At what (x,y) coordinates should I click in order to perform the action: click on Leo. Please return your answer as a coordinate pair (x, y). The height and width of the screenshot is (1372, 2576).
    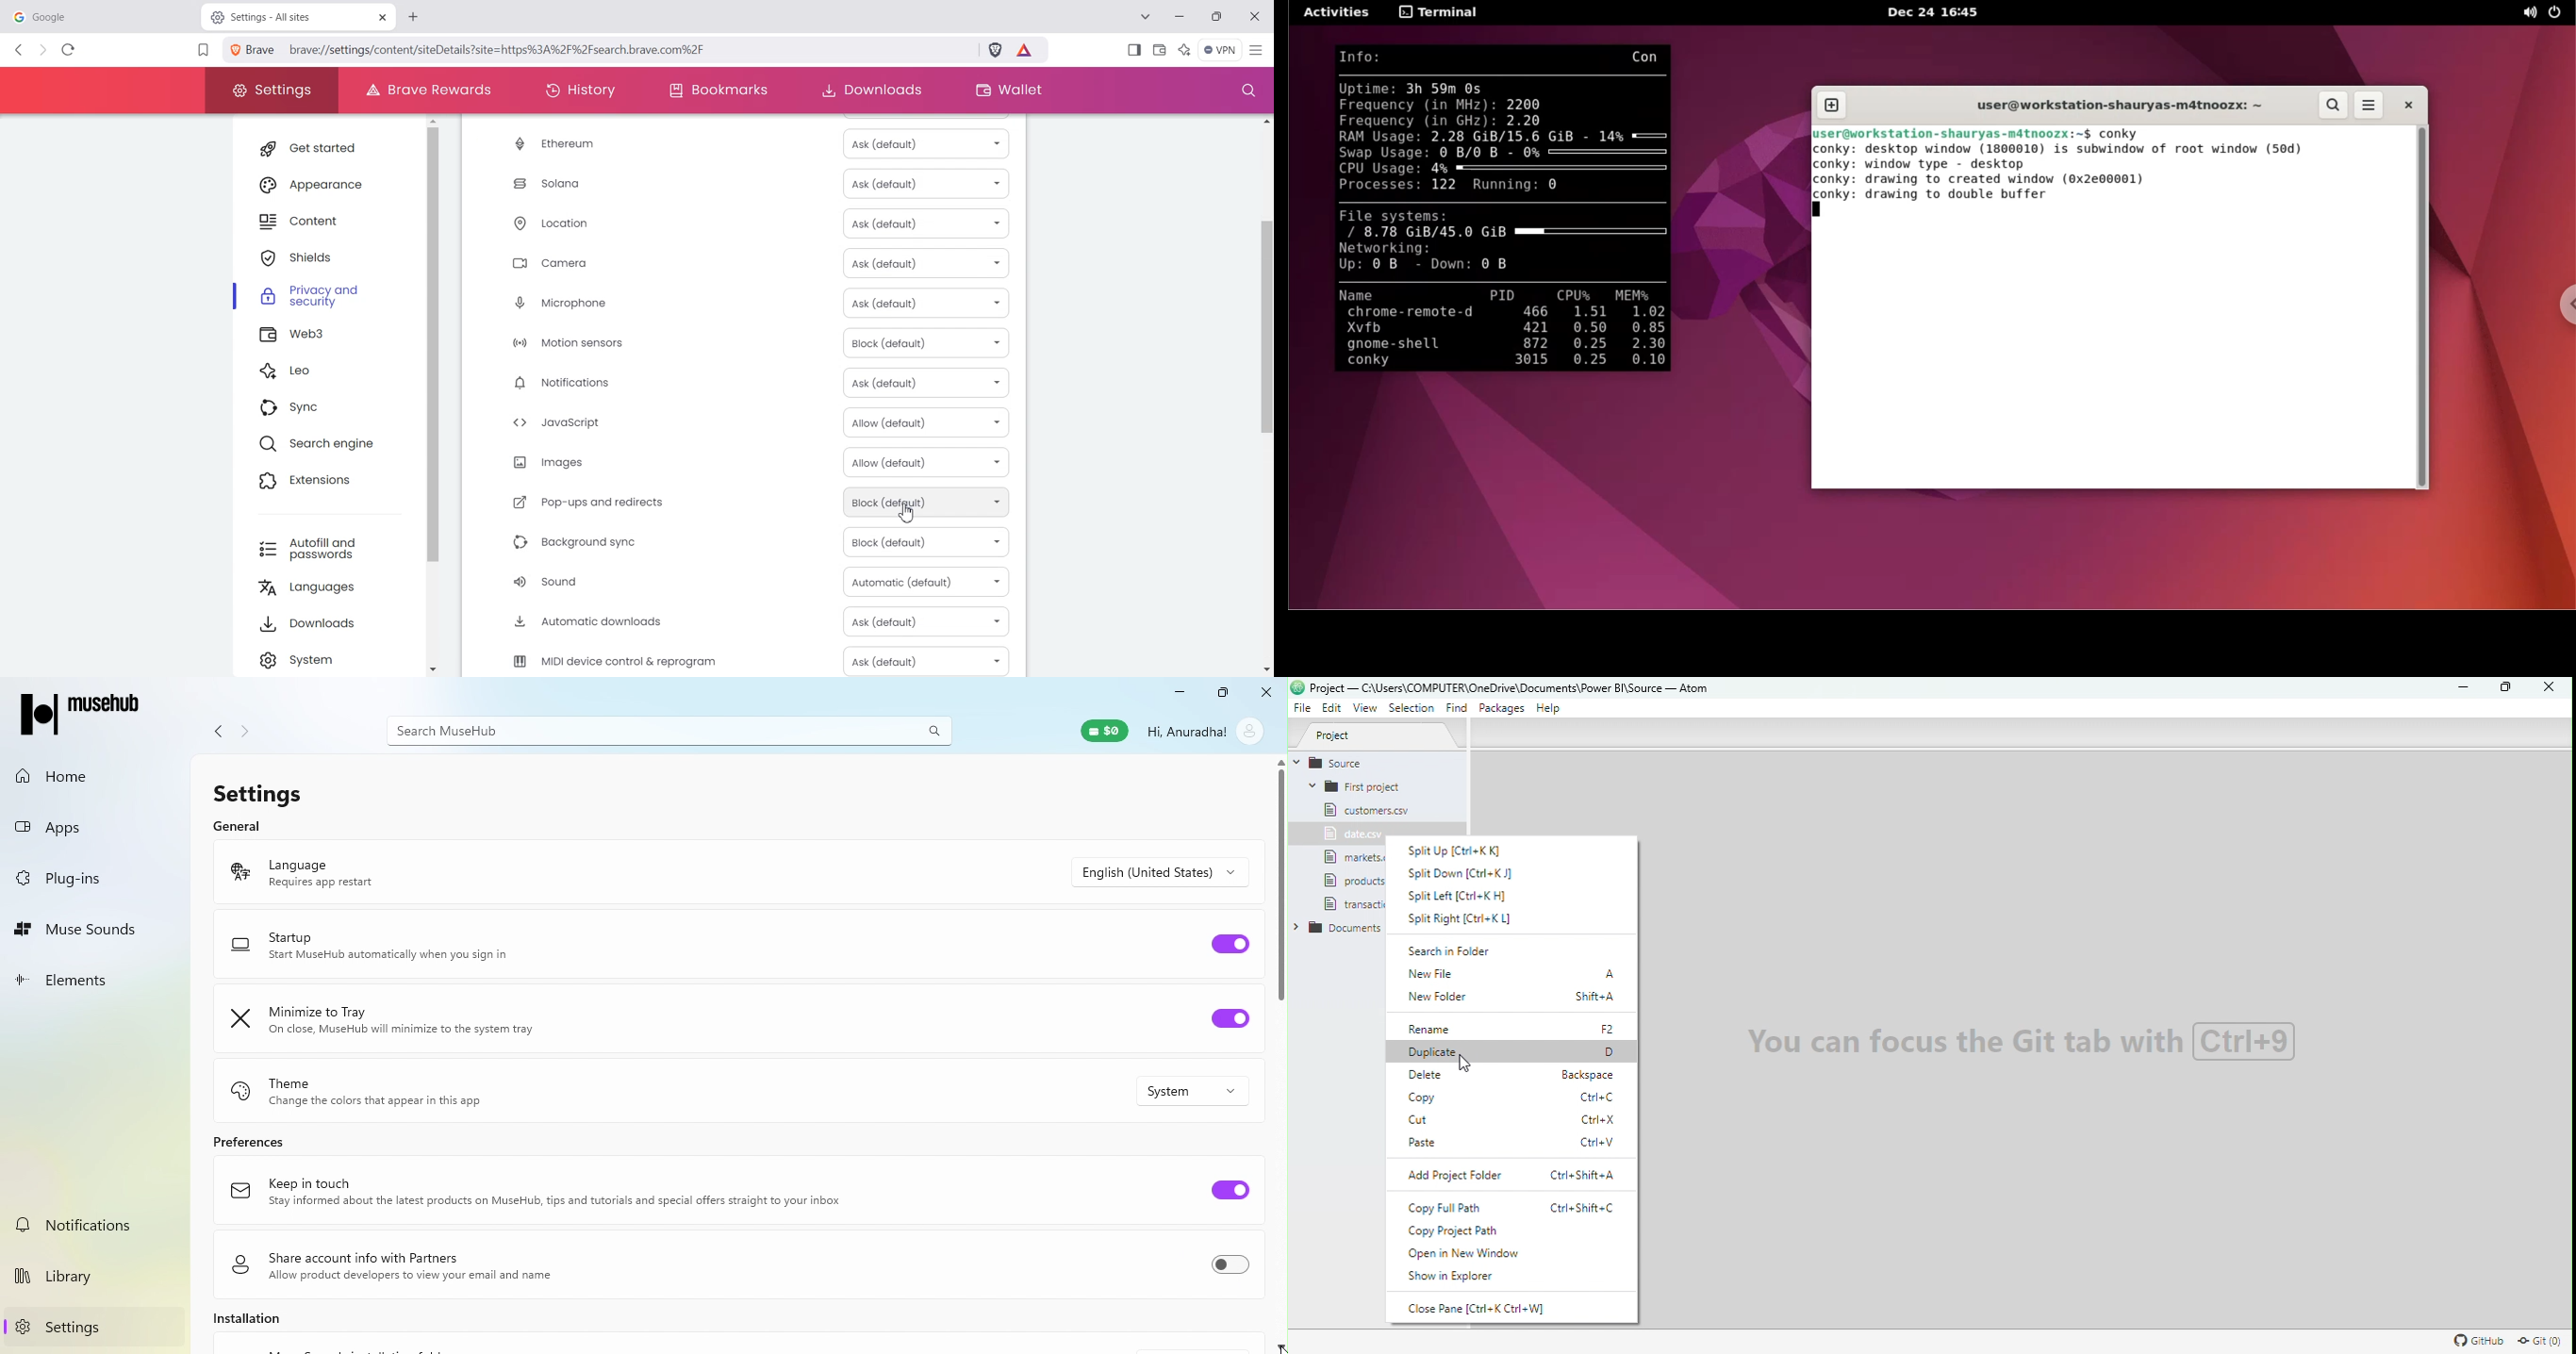
    Looking at the image, I should click on (328, 372).